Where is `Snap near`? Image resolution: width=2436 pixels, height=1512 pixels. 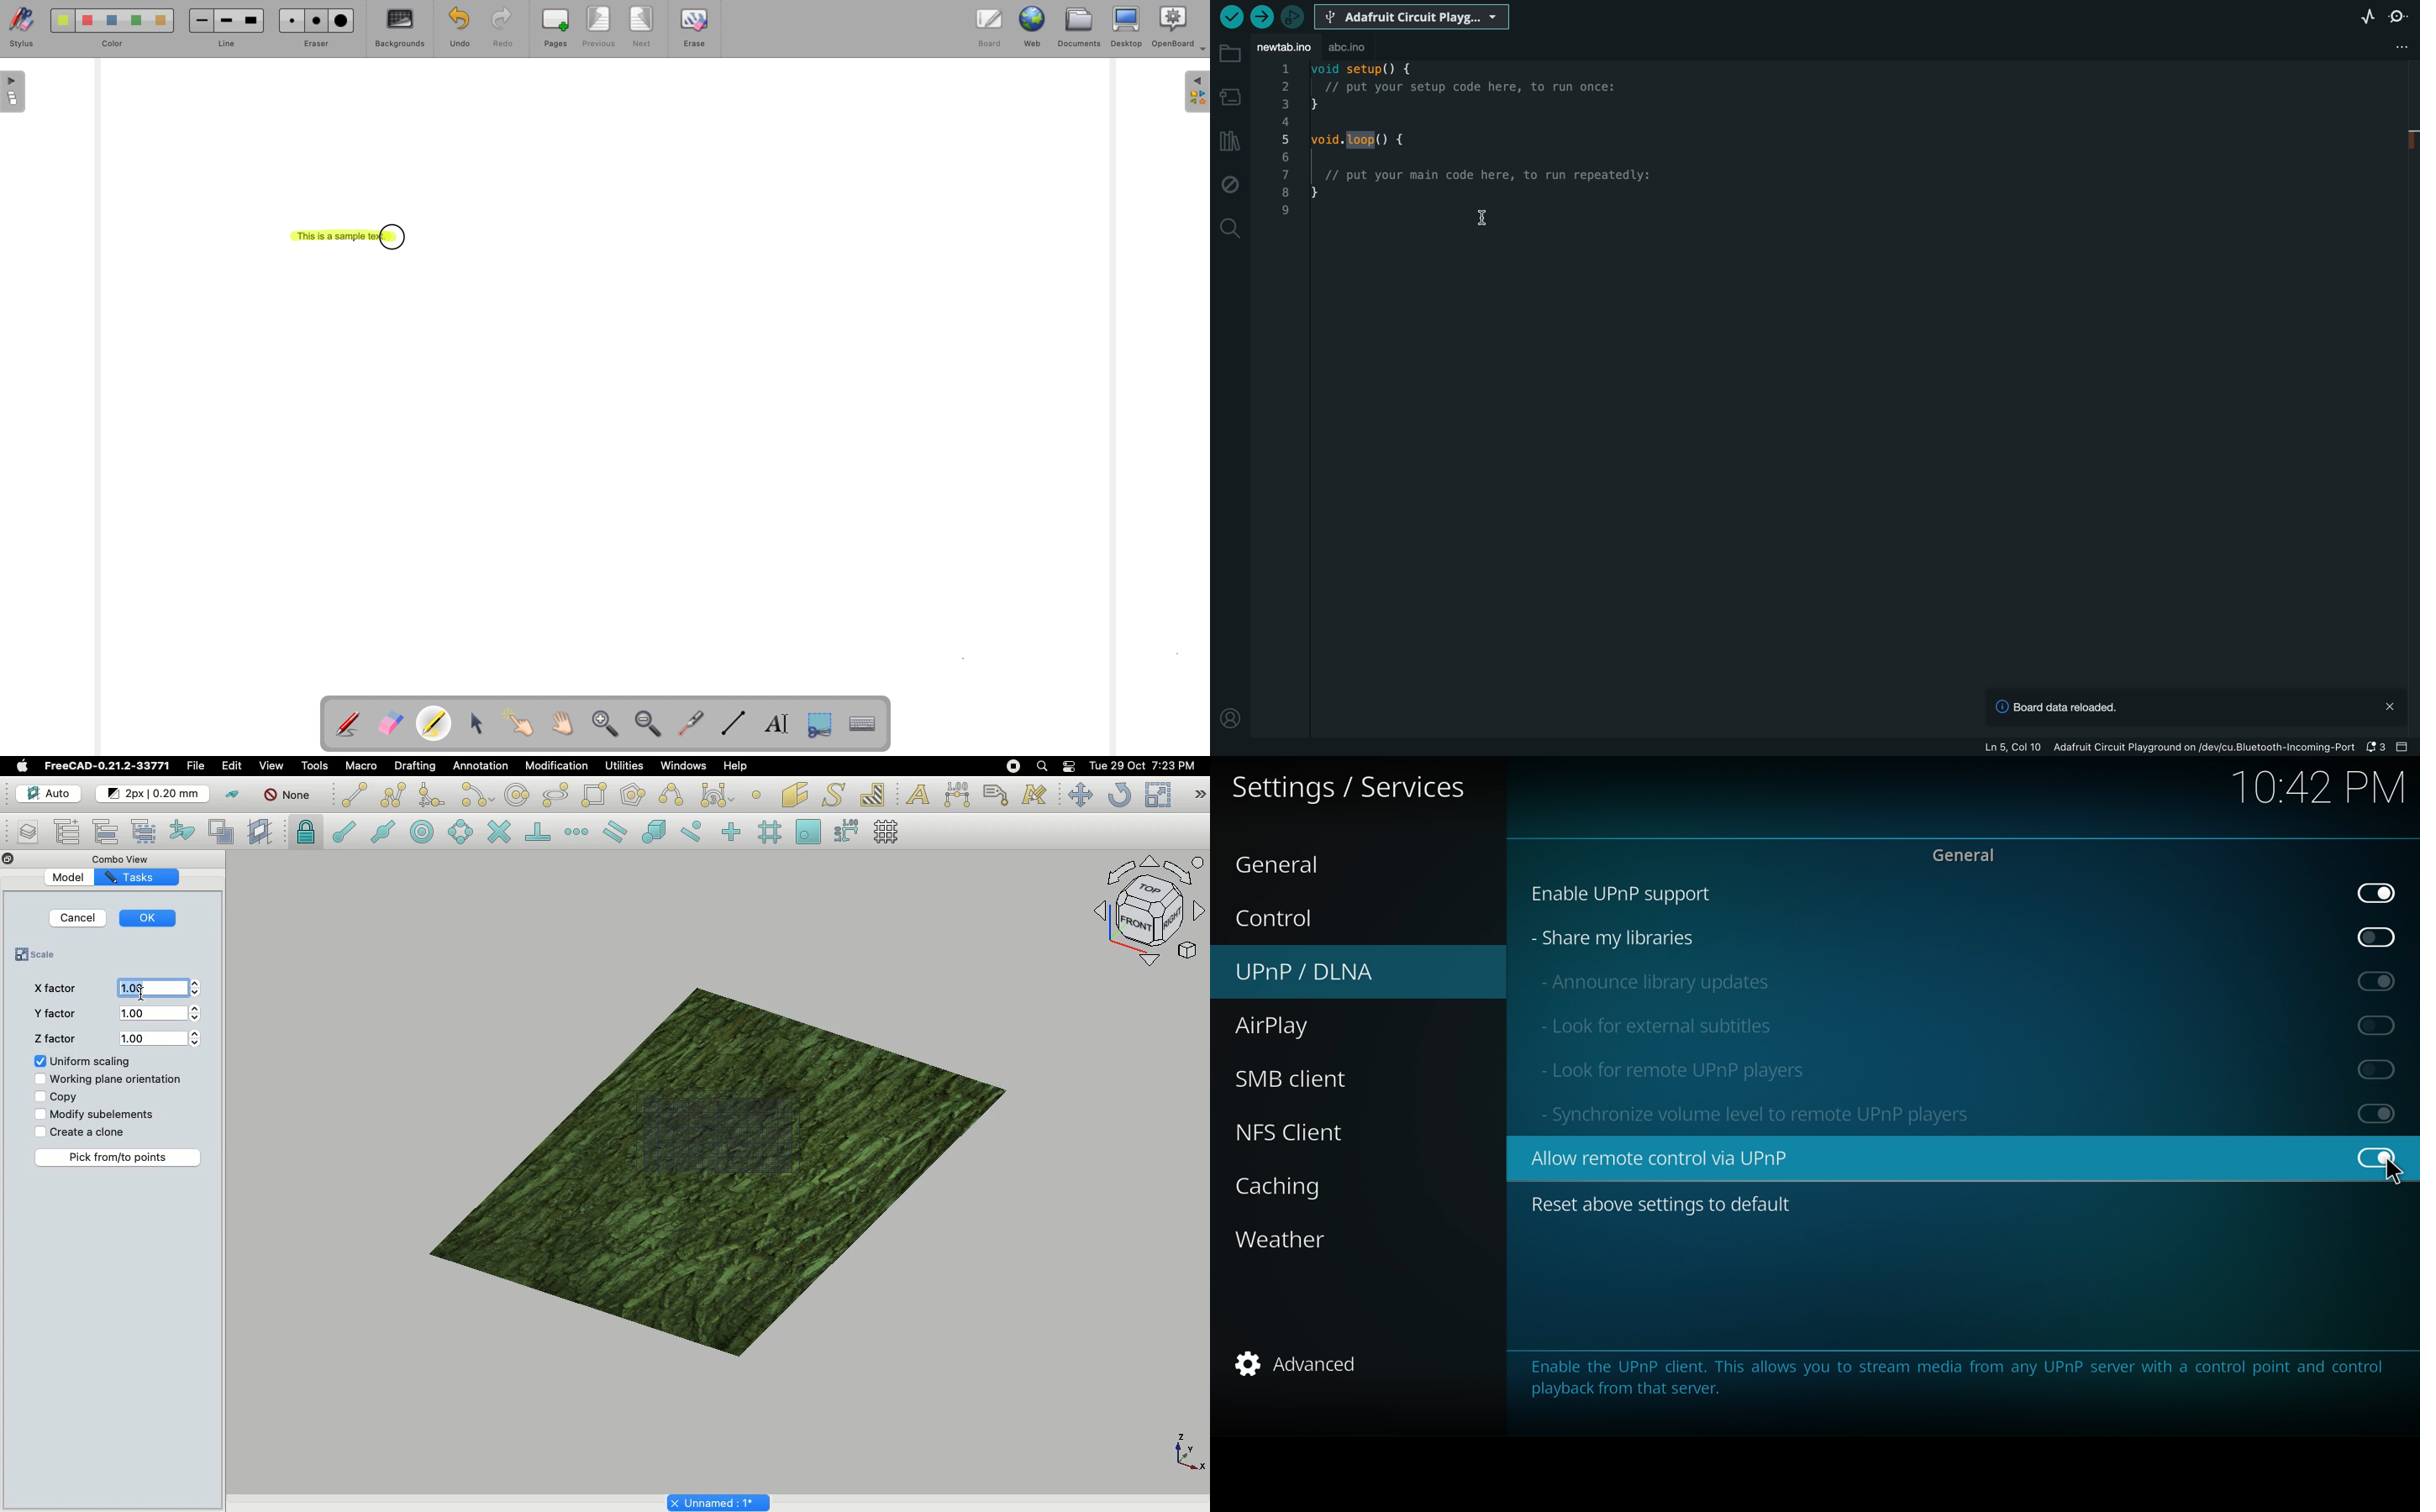 Snap near is located at coordinates (691, 832).